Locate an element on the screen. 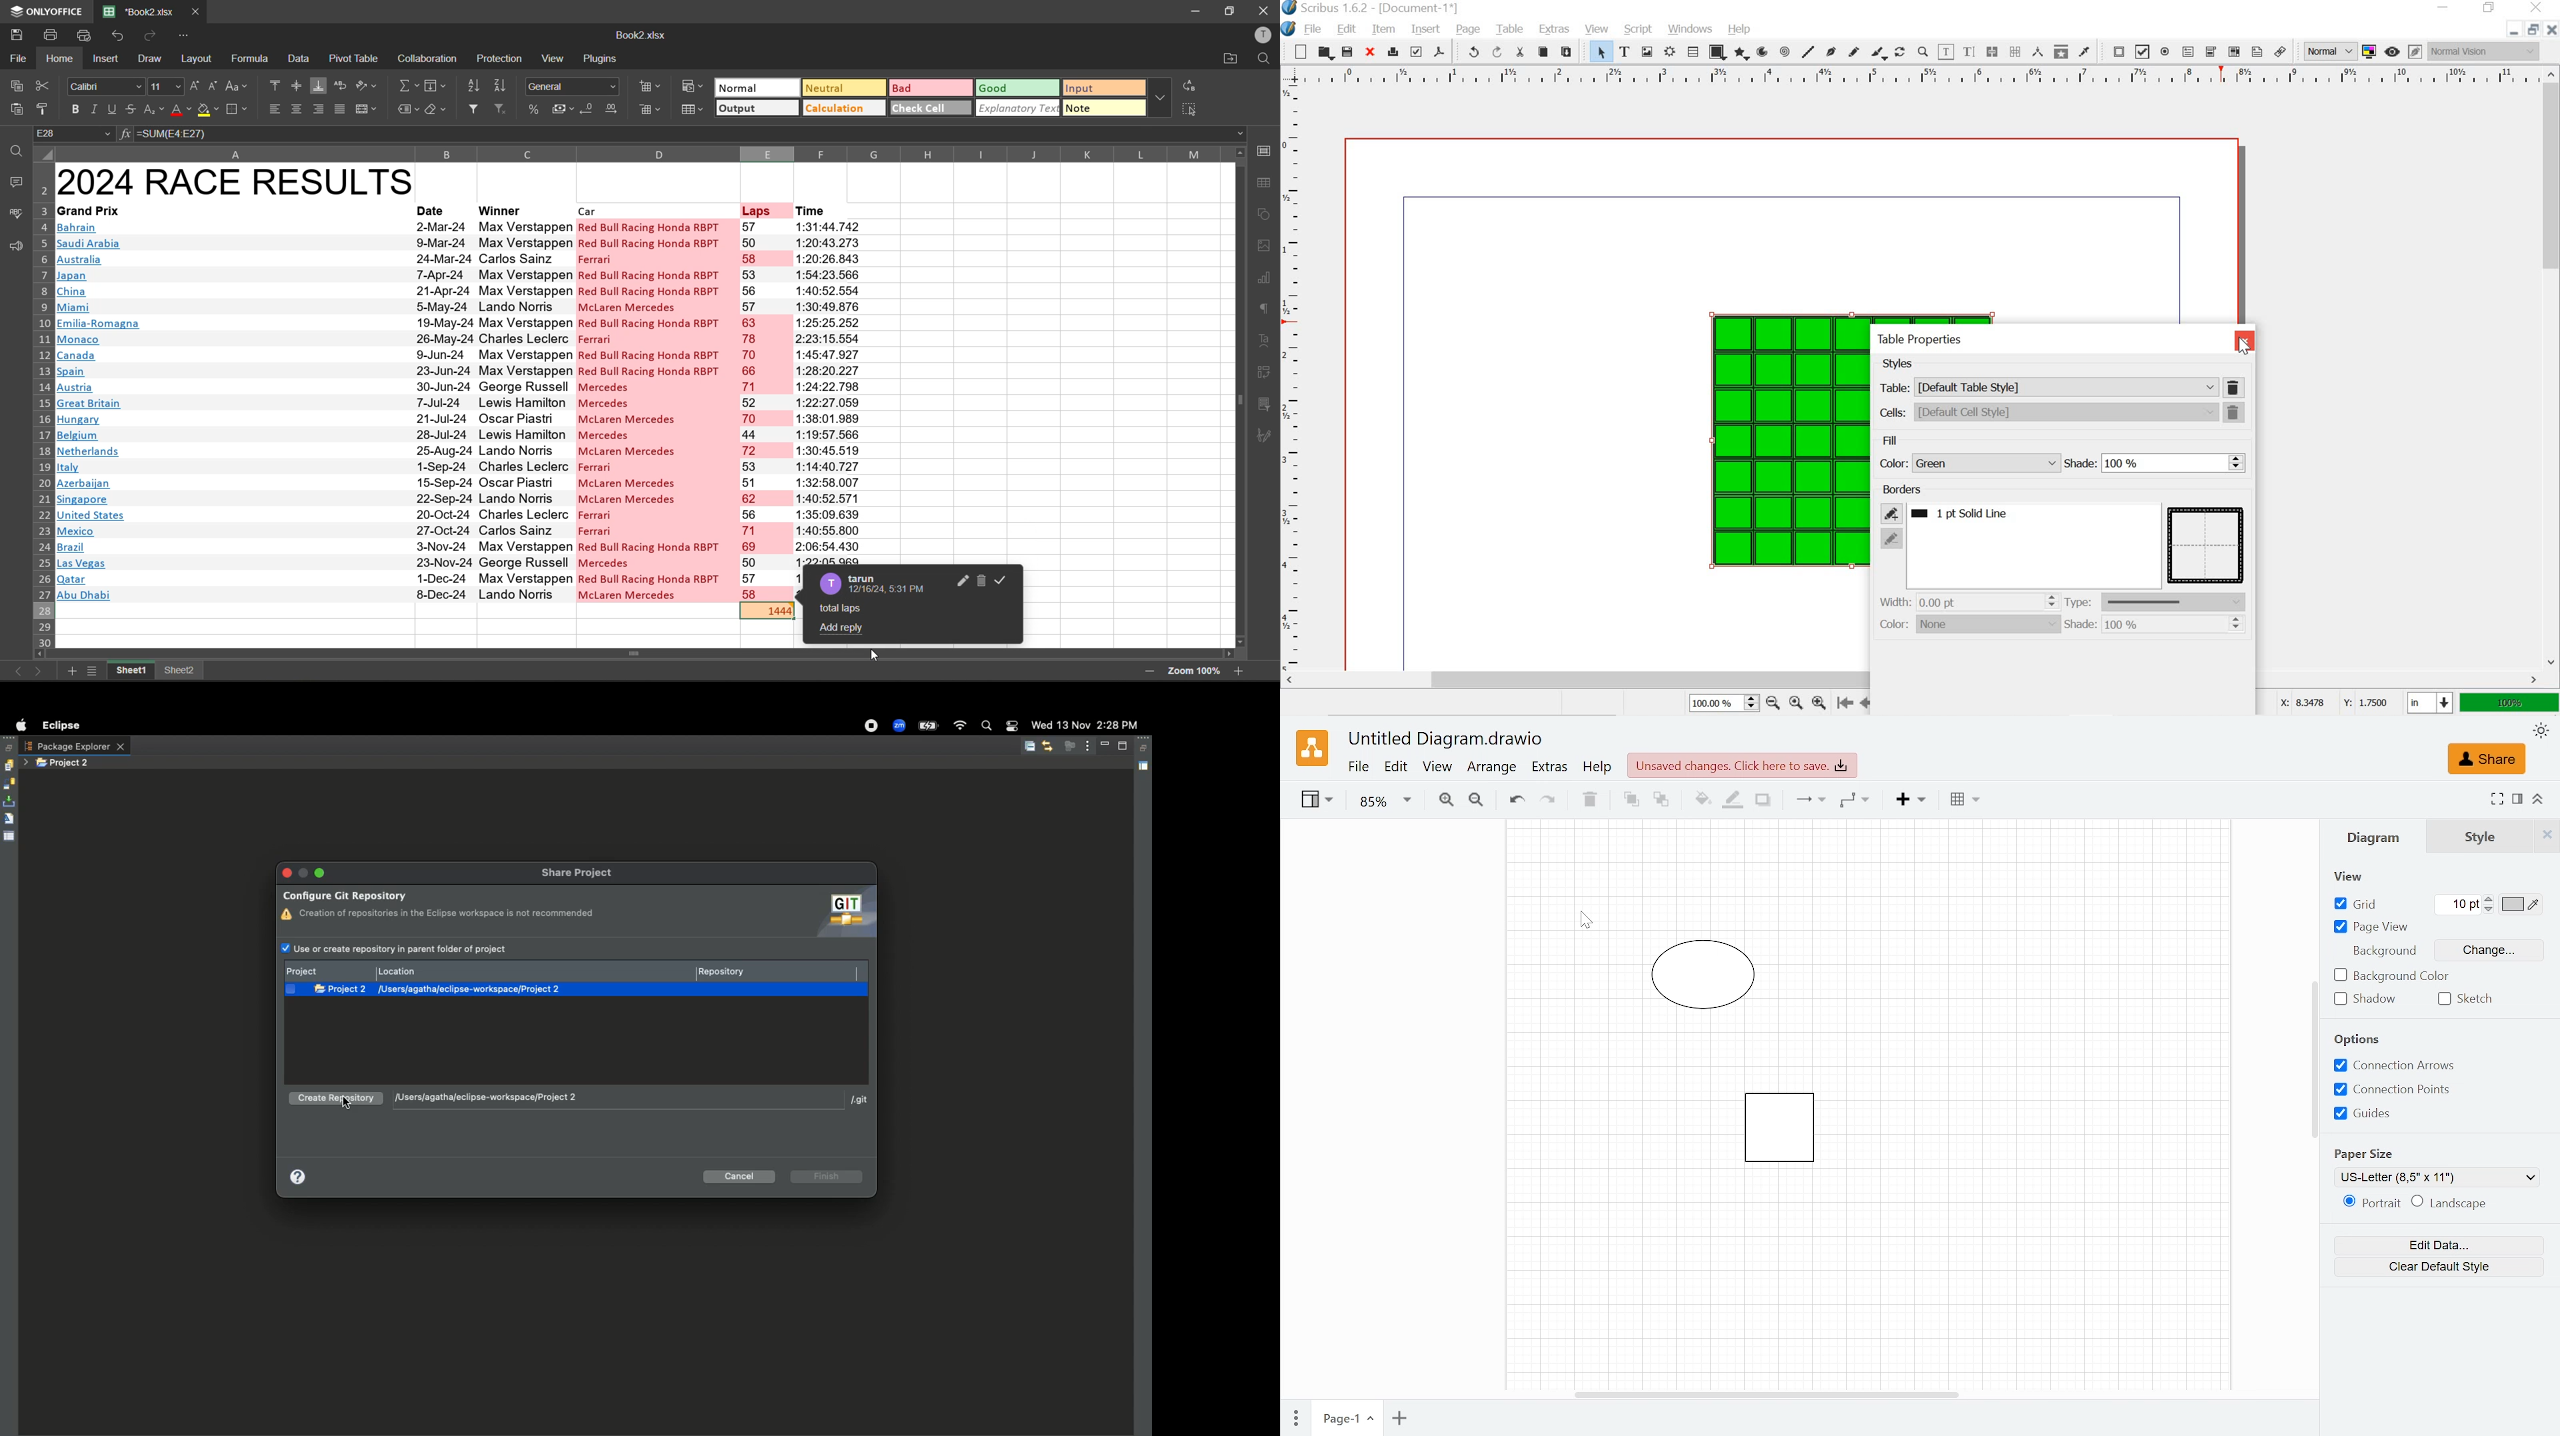 The width and height of the screenshot is (2576, 1456). remove border is located at coordinates (1892, 538).